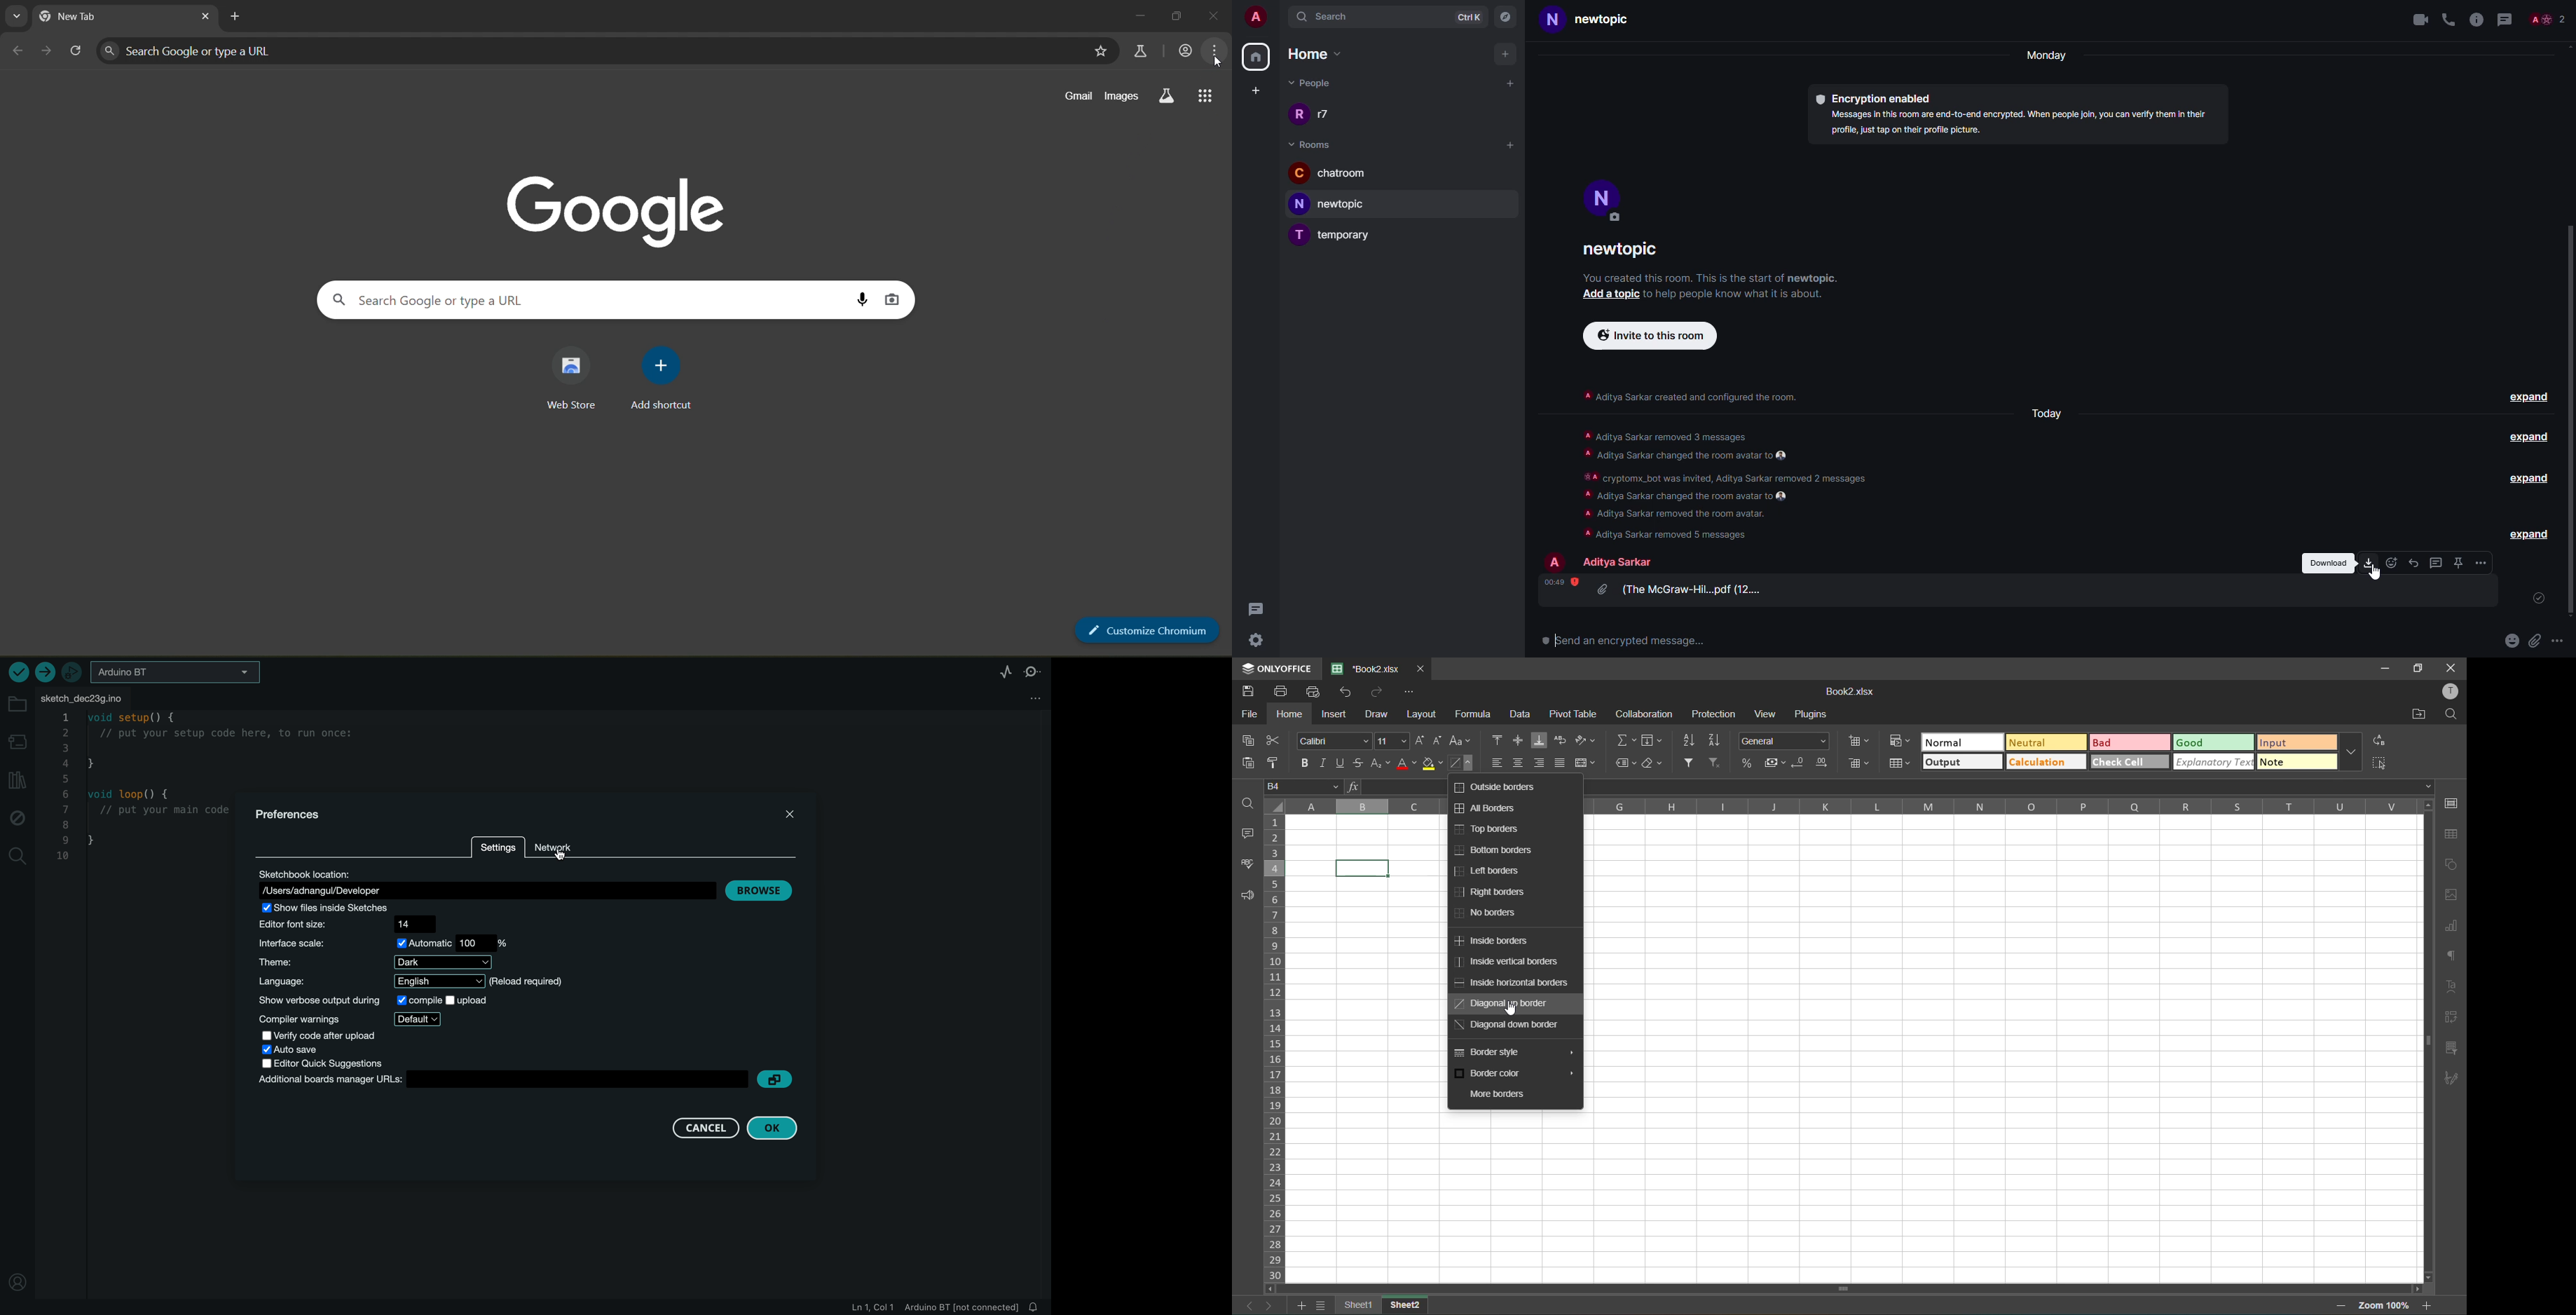 The width and height of the screenshot is (2576, 1316). Describe the element at coordinates (1712, 715) in the screenshot. I see `protection` at that location.